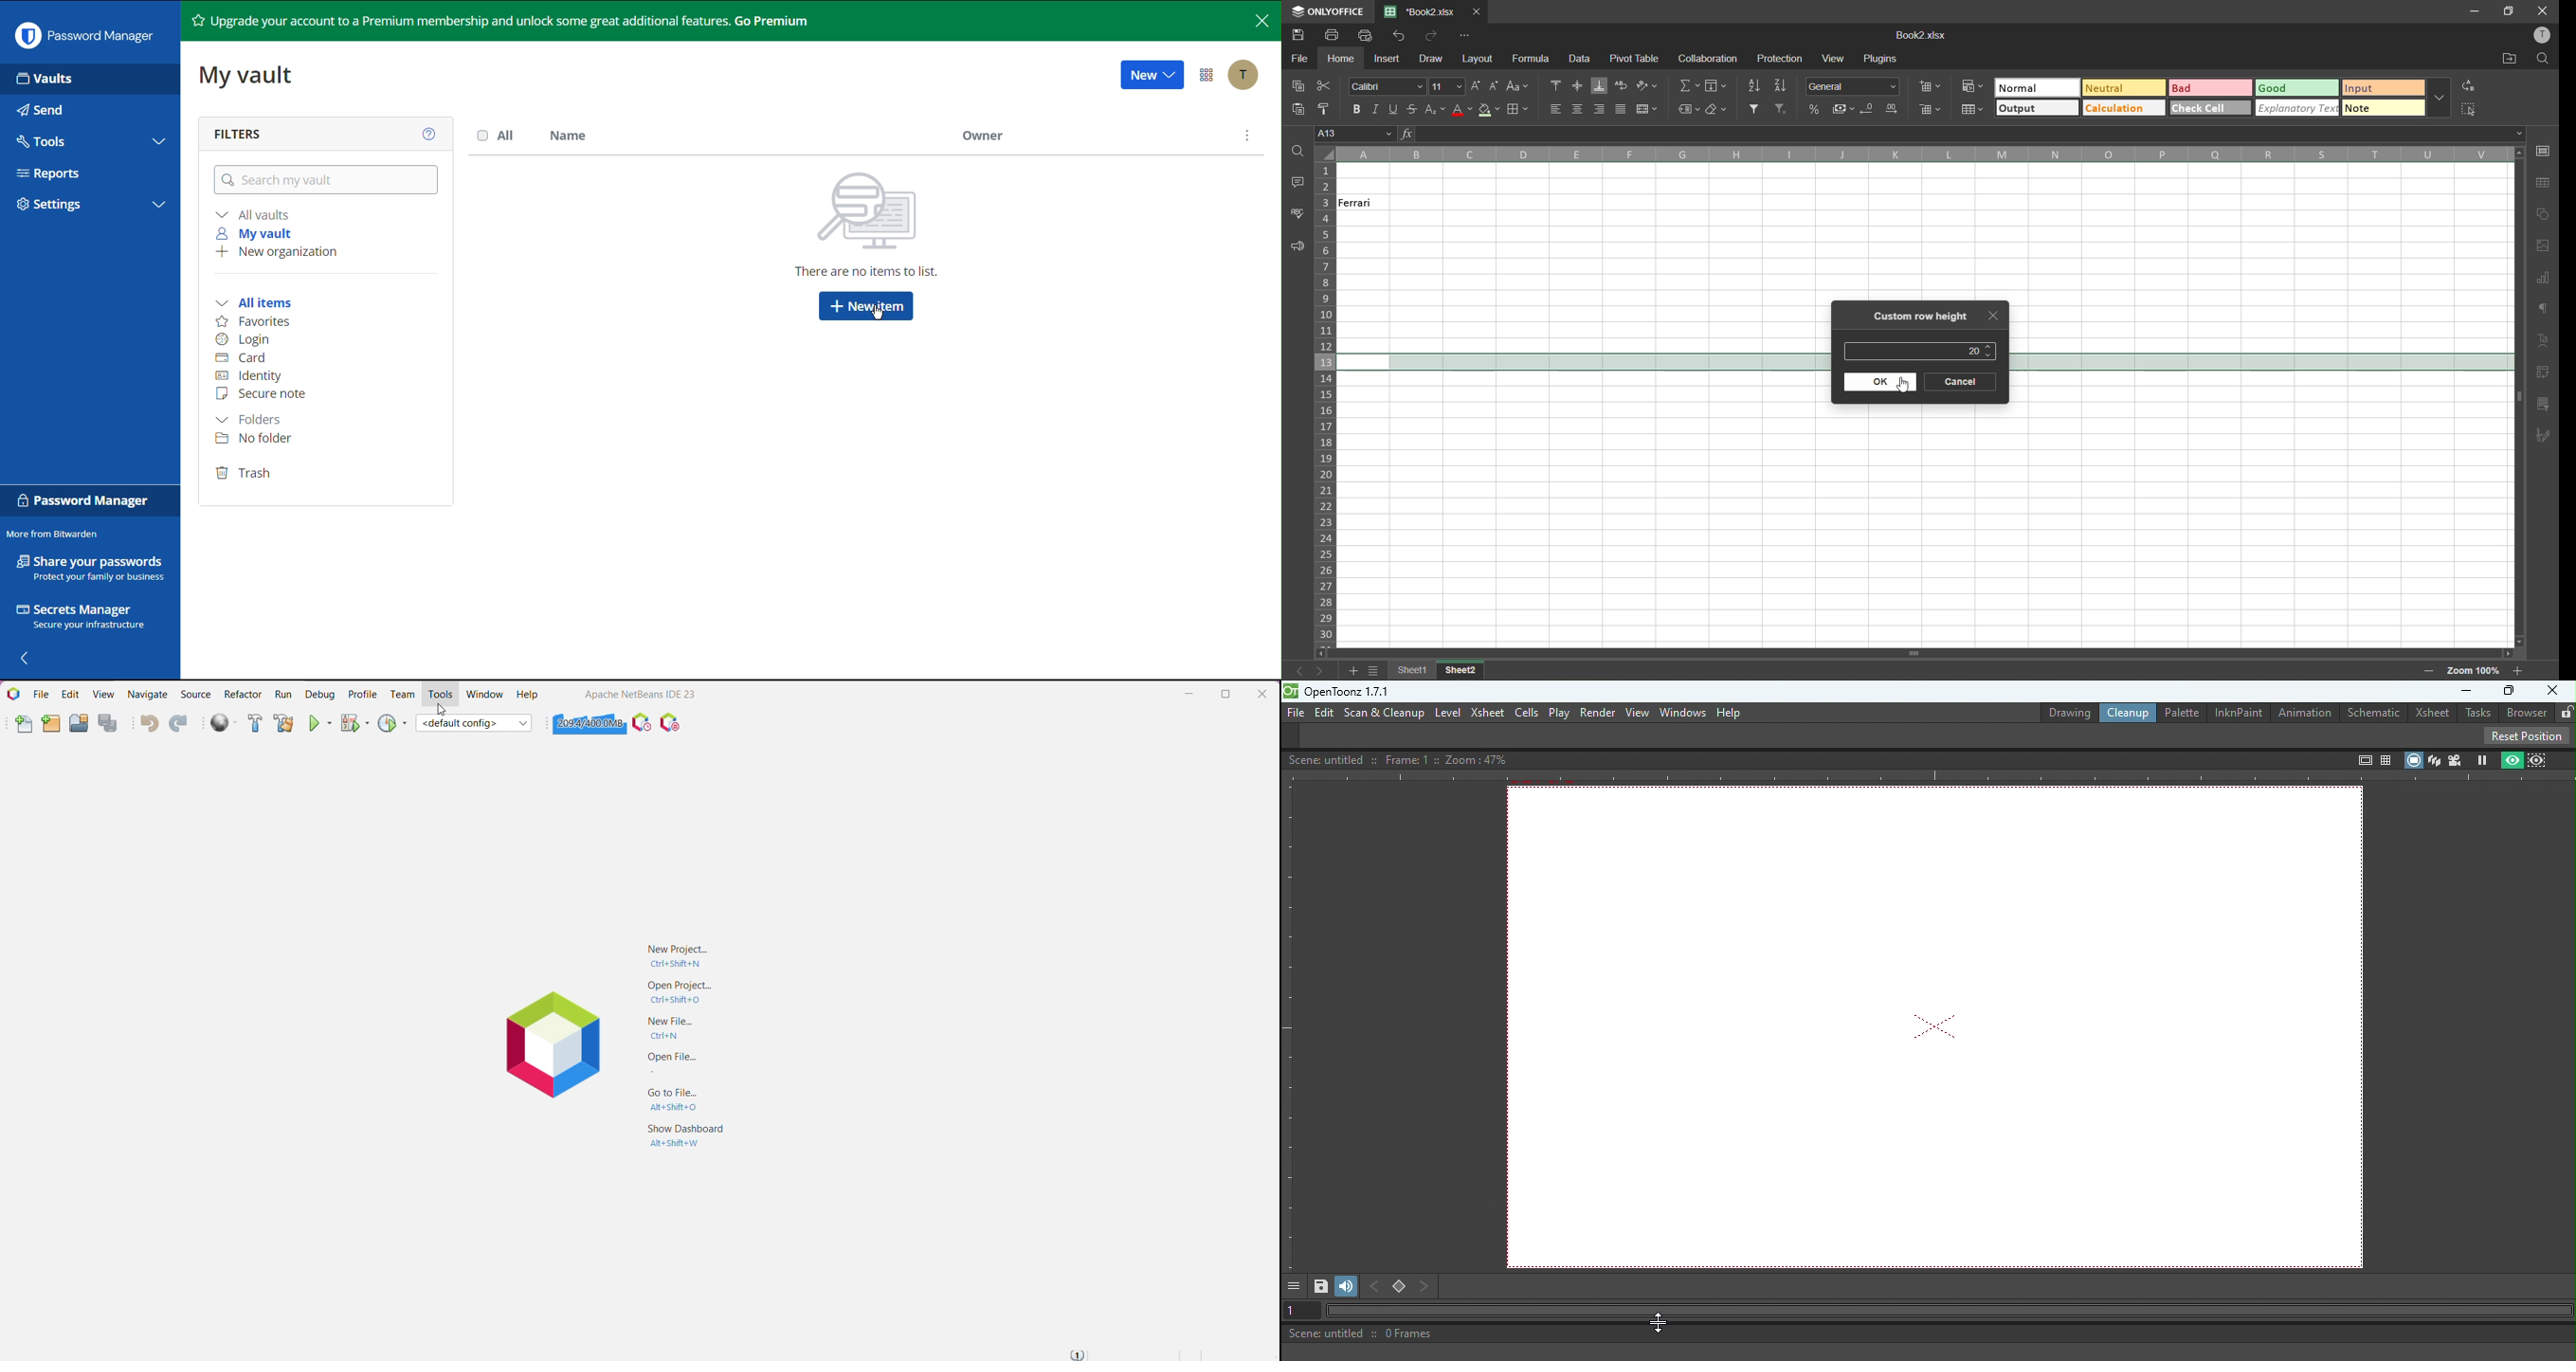 The width and height of the screenshot is (2576, 1372). I want to click on Identity, so click(247, 376).